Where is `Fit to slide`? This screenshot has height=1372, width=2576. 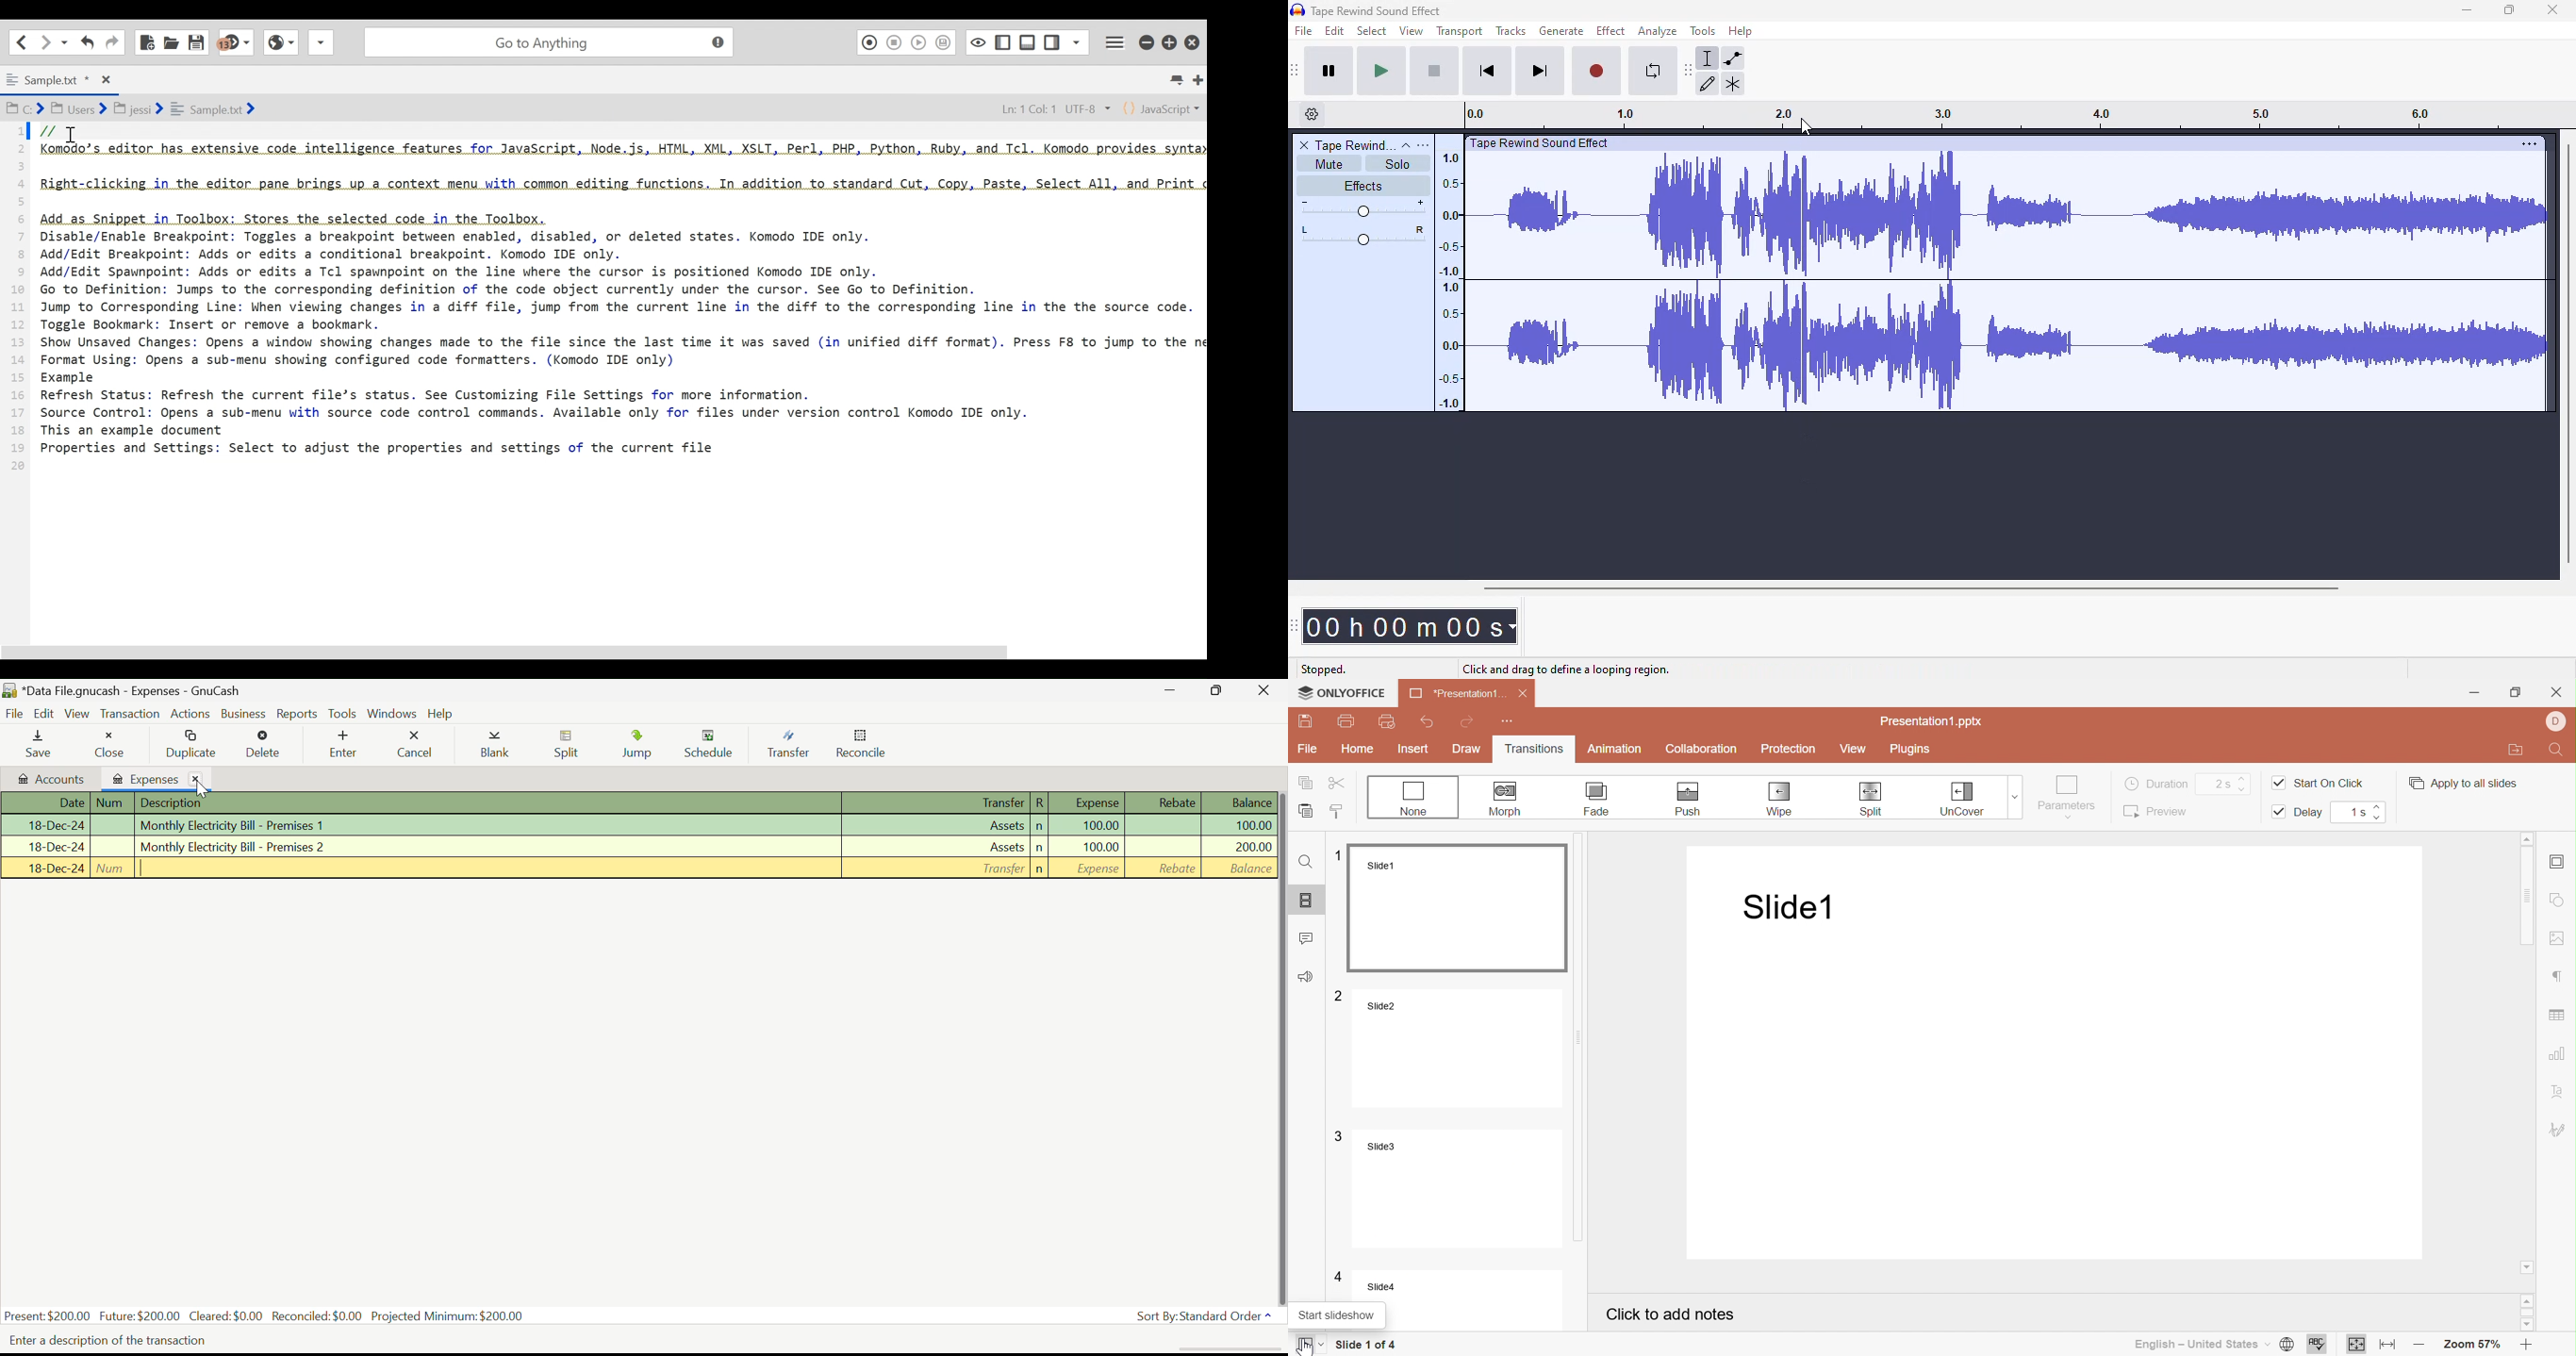 Fit to slide is located at coordinates (2356, 1345).